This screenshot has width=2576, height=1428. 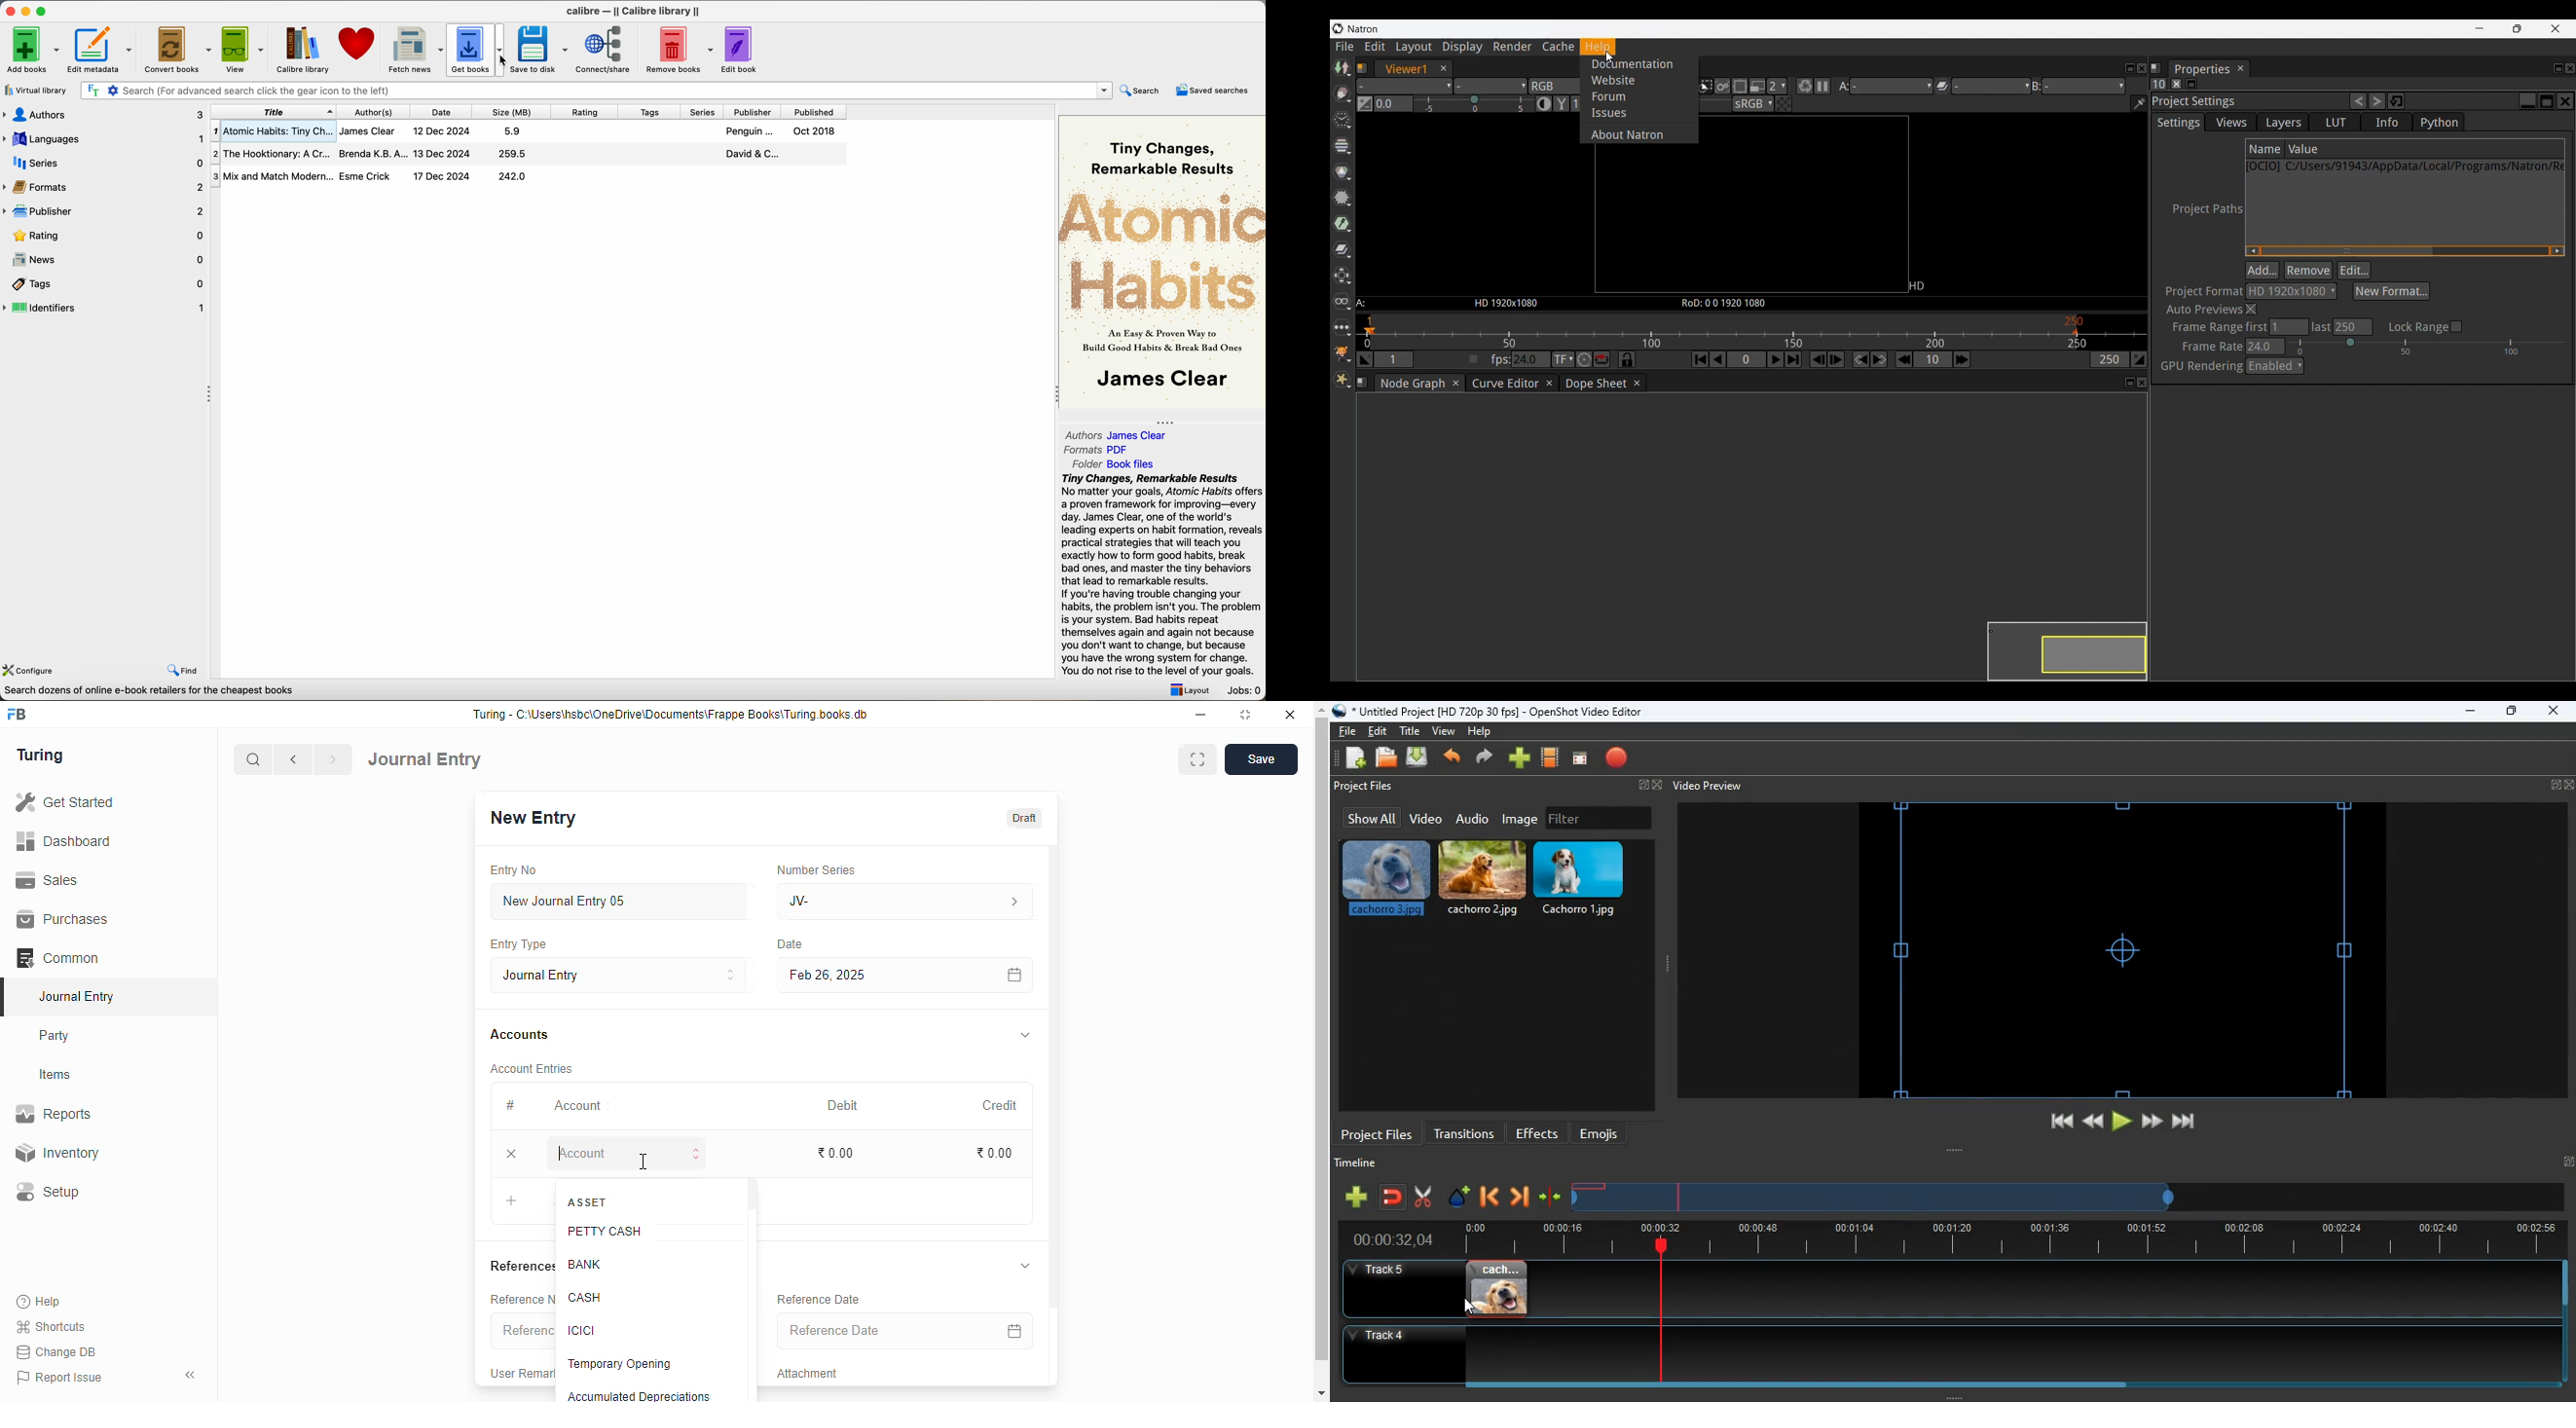 What do you see at coordinates (1023, 1035) in the screenshot?
I see `toggle expand/collapse` at bounding box center [1023, 1035].